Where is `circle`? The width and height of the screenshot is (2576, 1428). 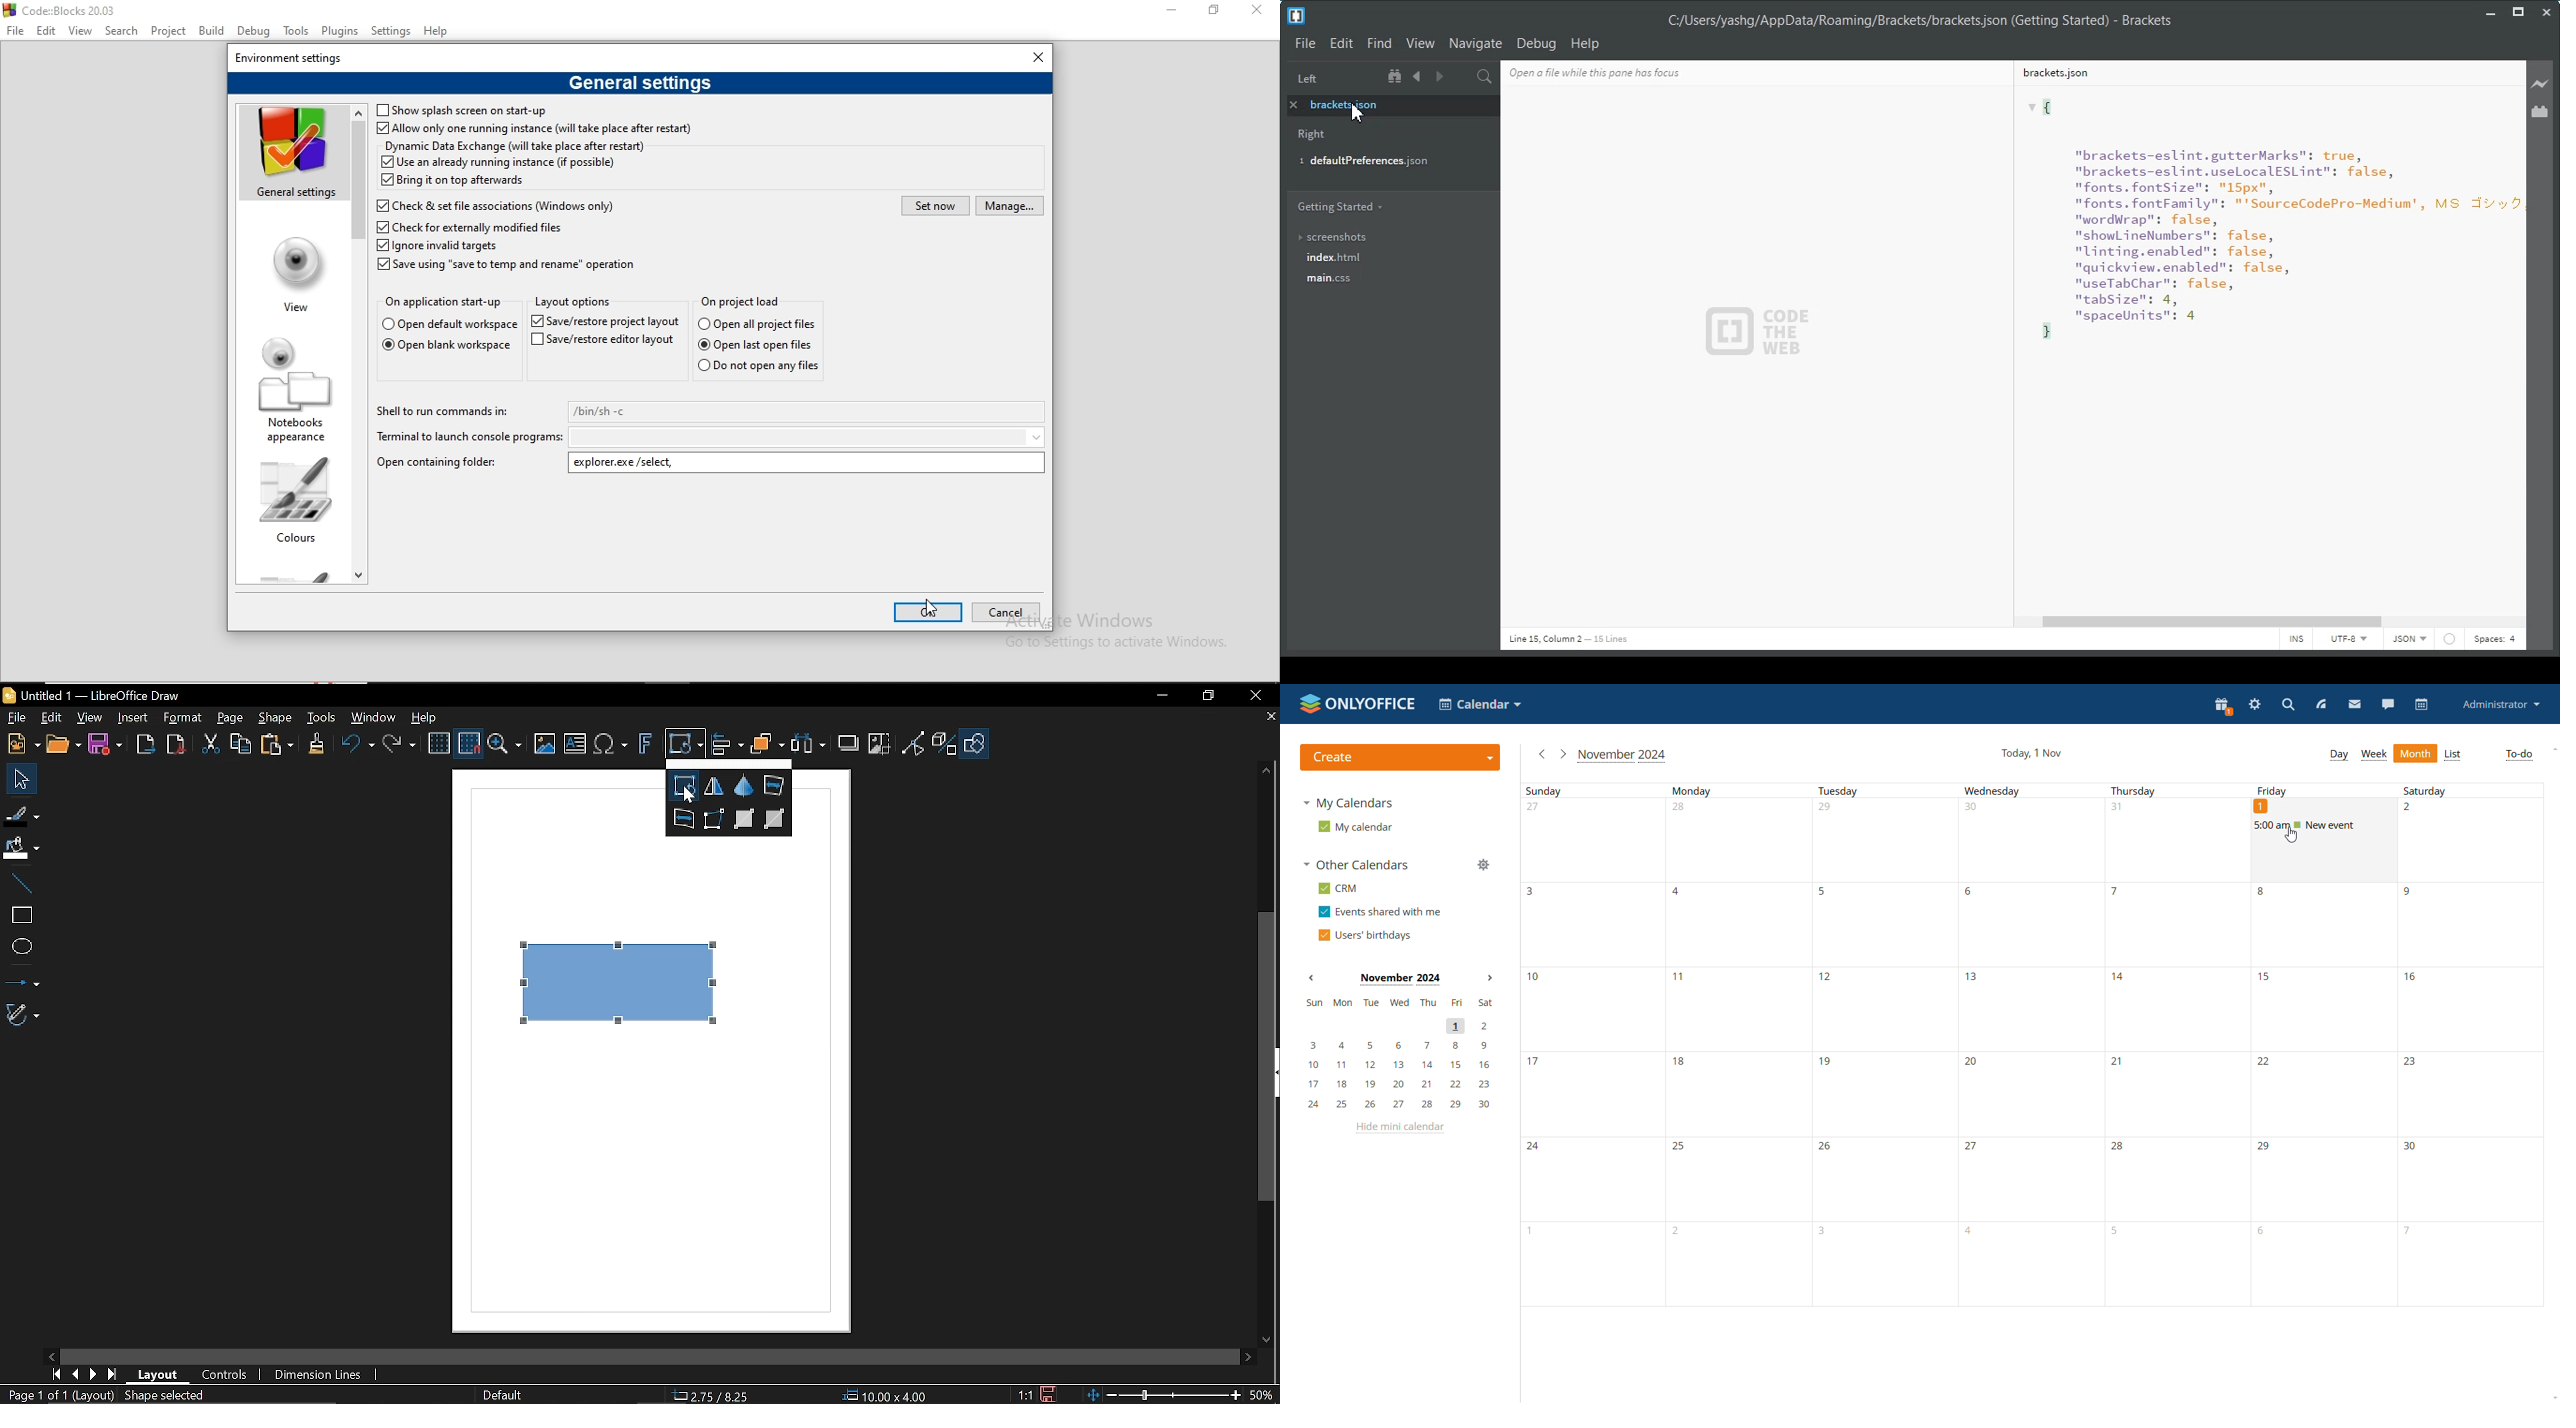
circle is located at coordinates (2449, 642).